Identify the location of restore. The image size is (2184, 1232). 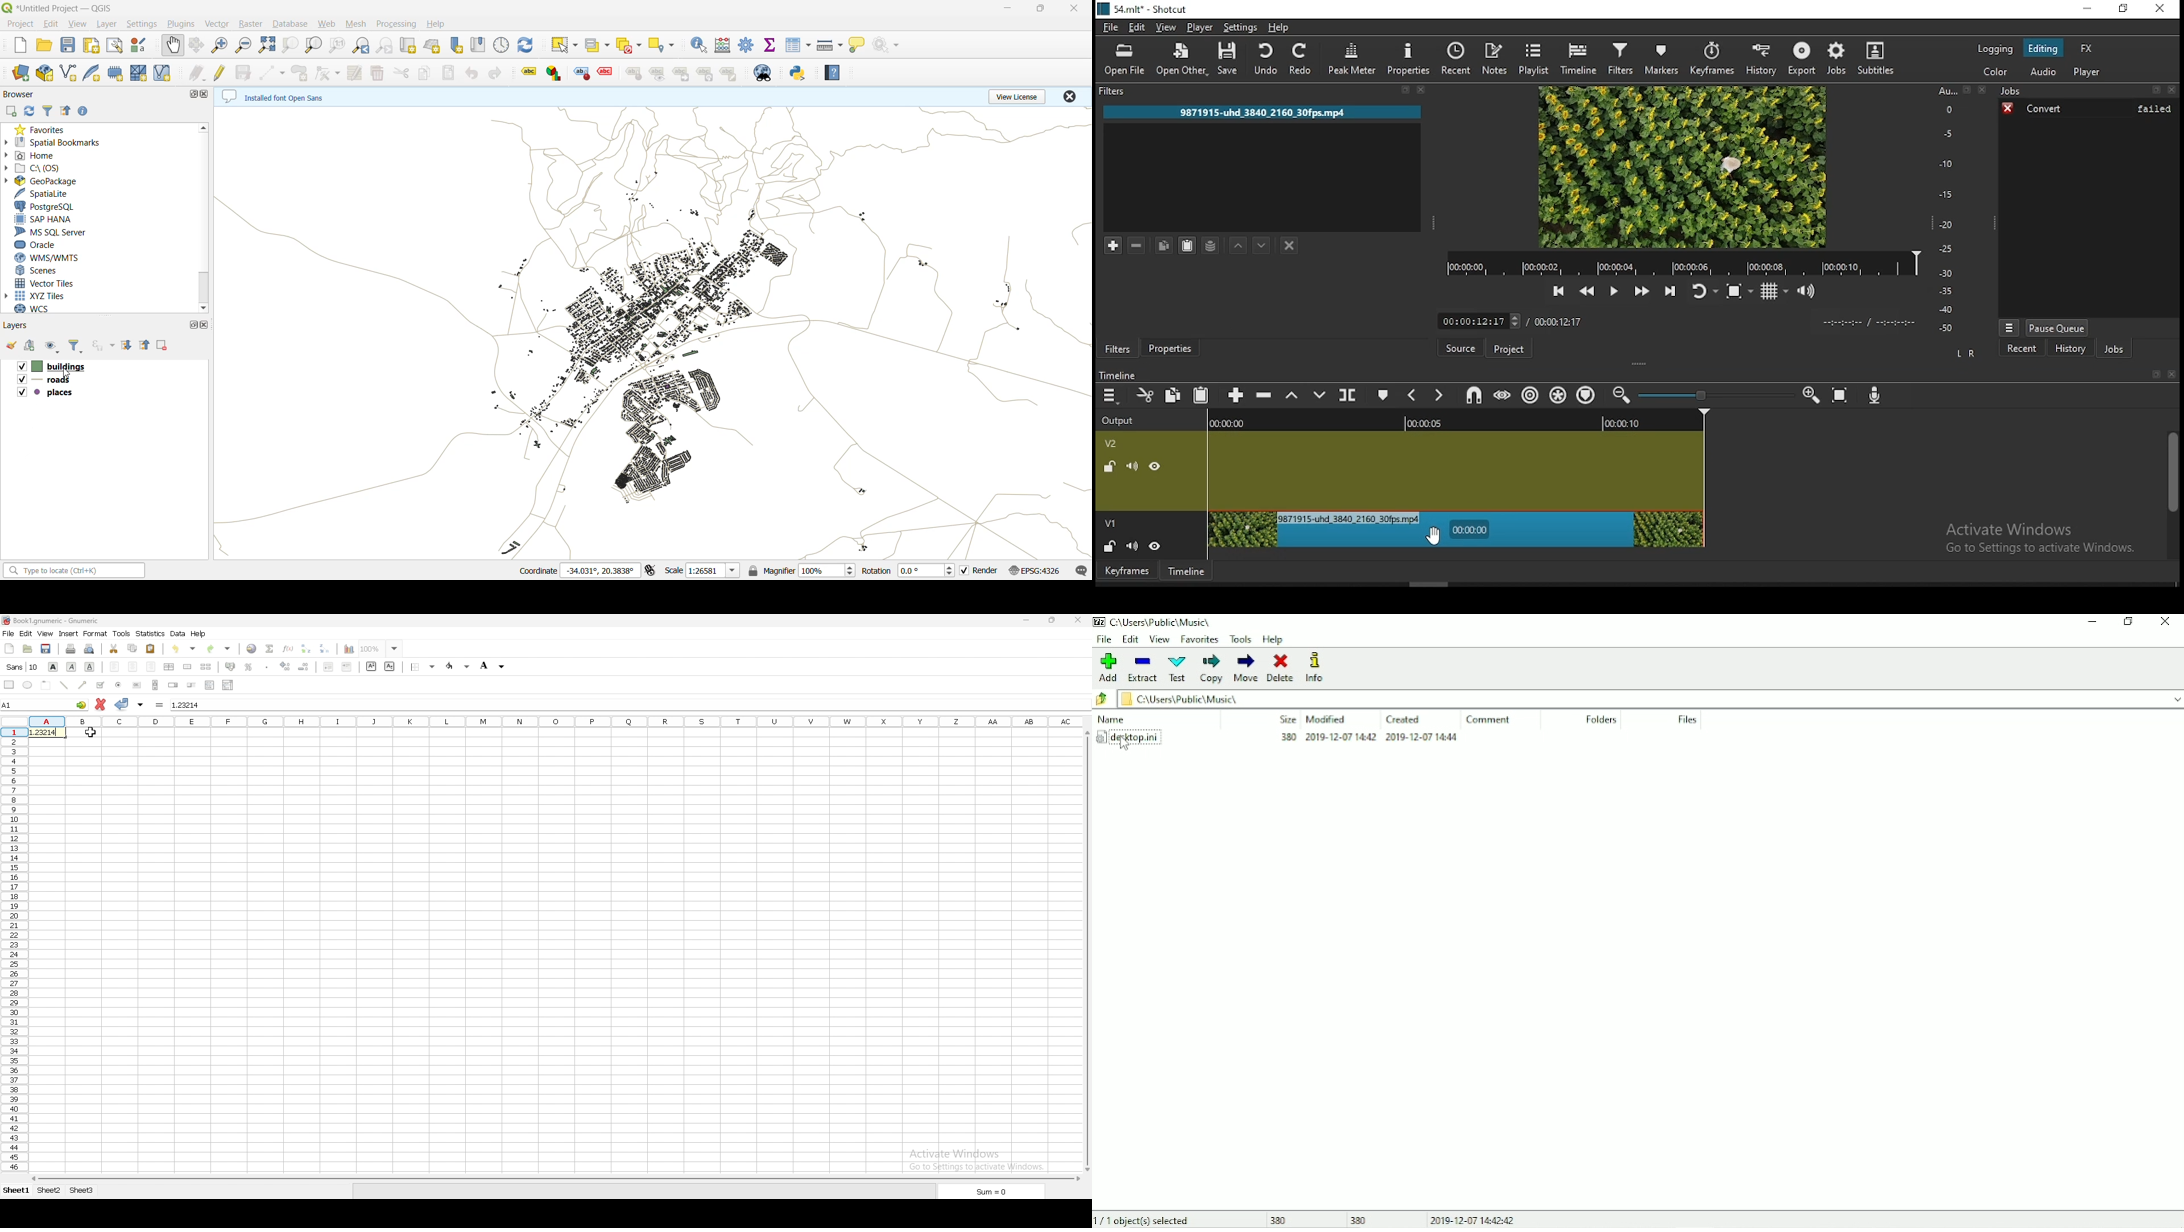
(2125, 9).